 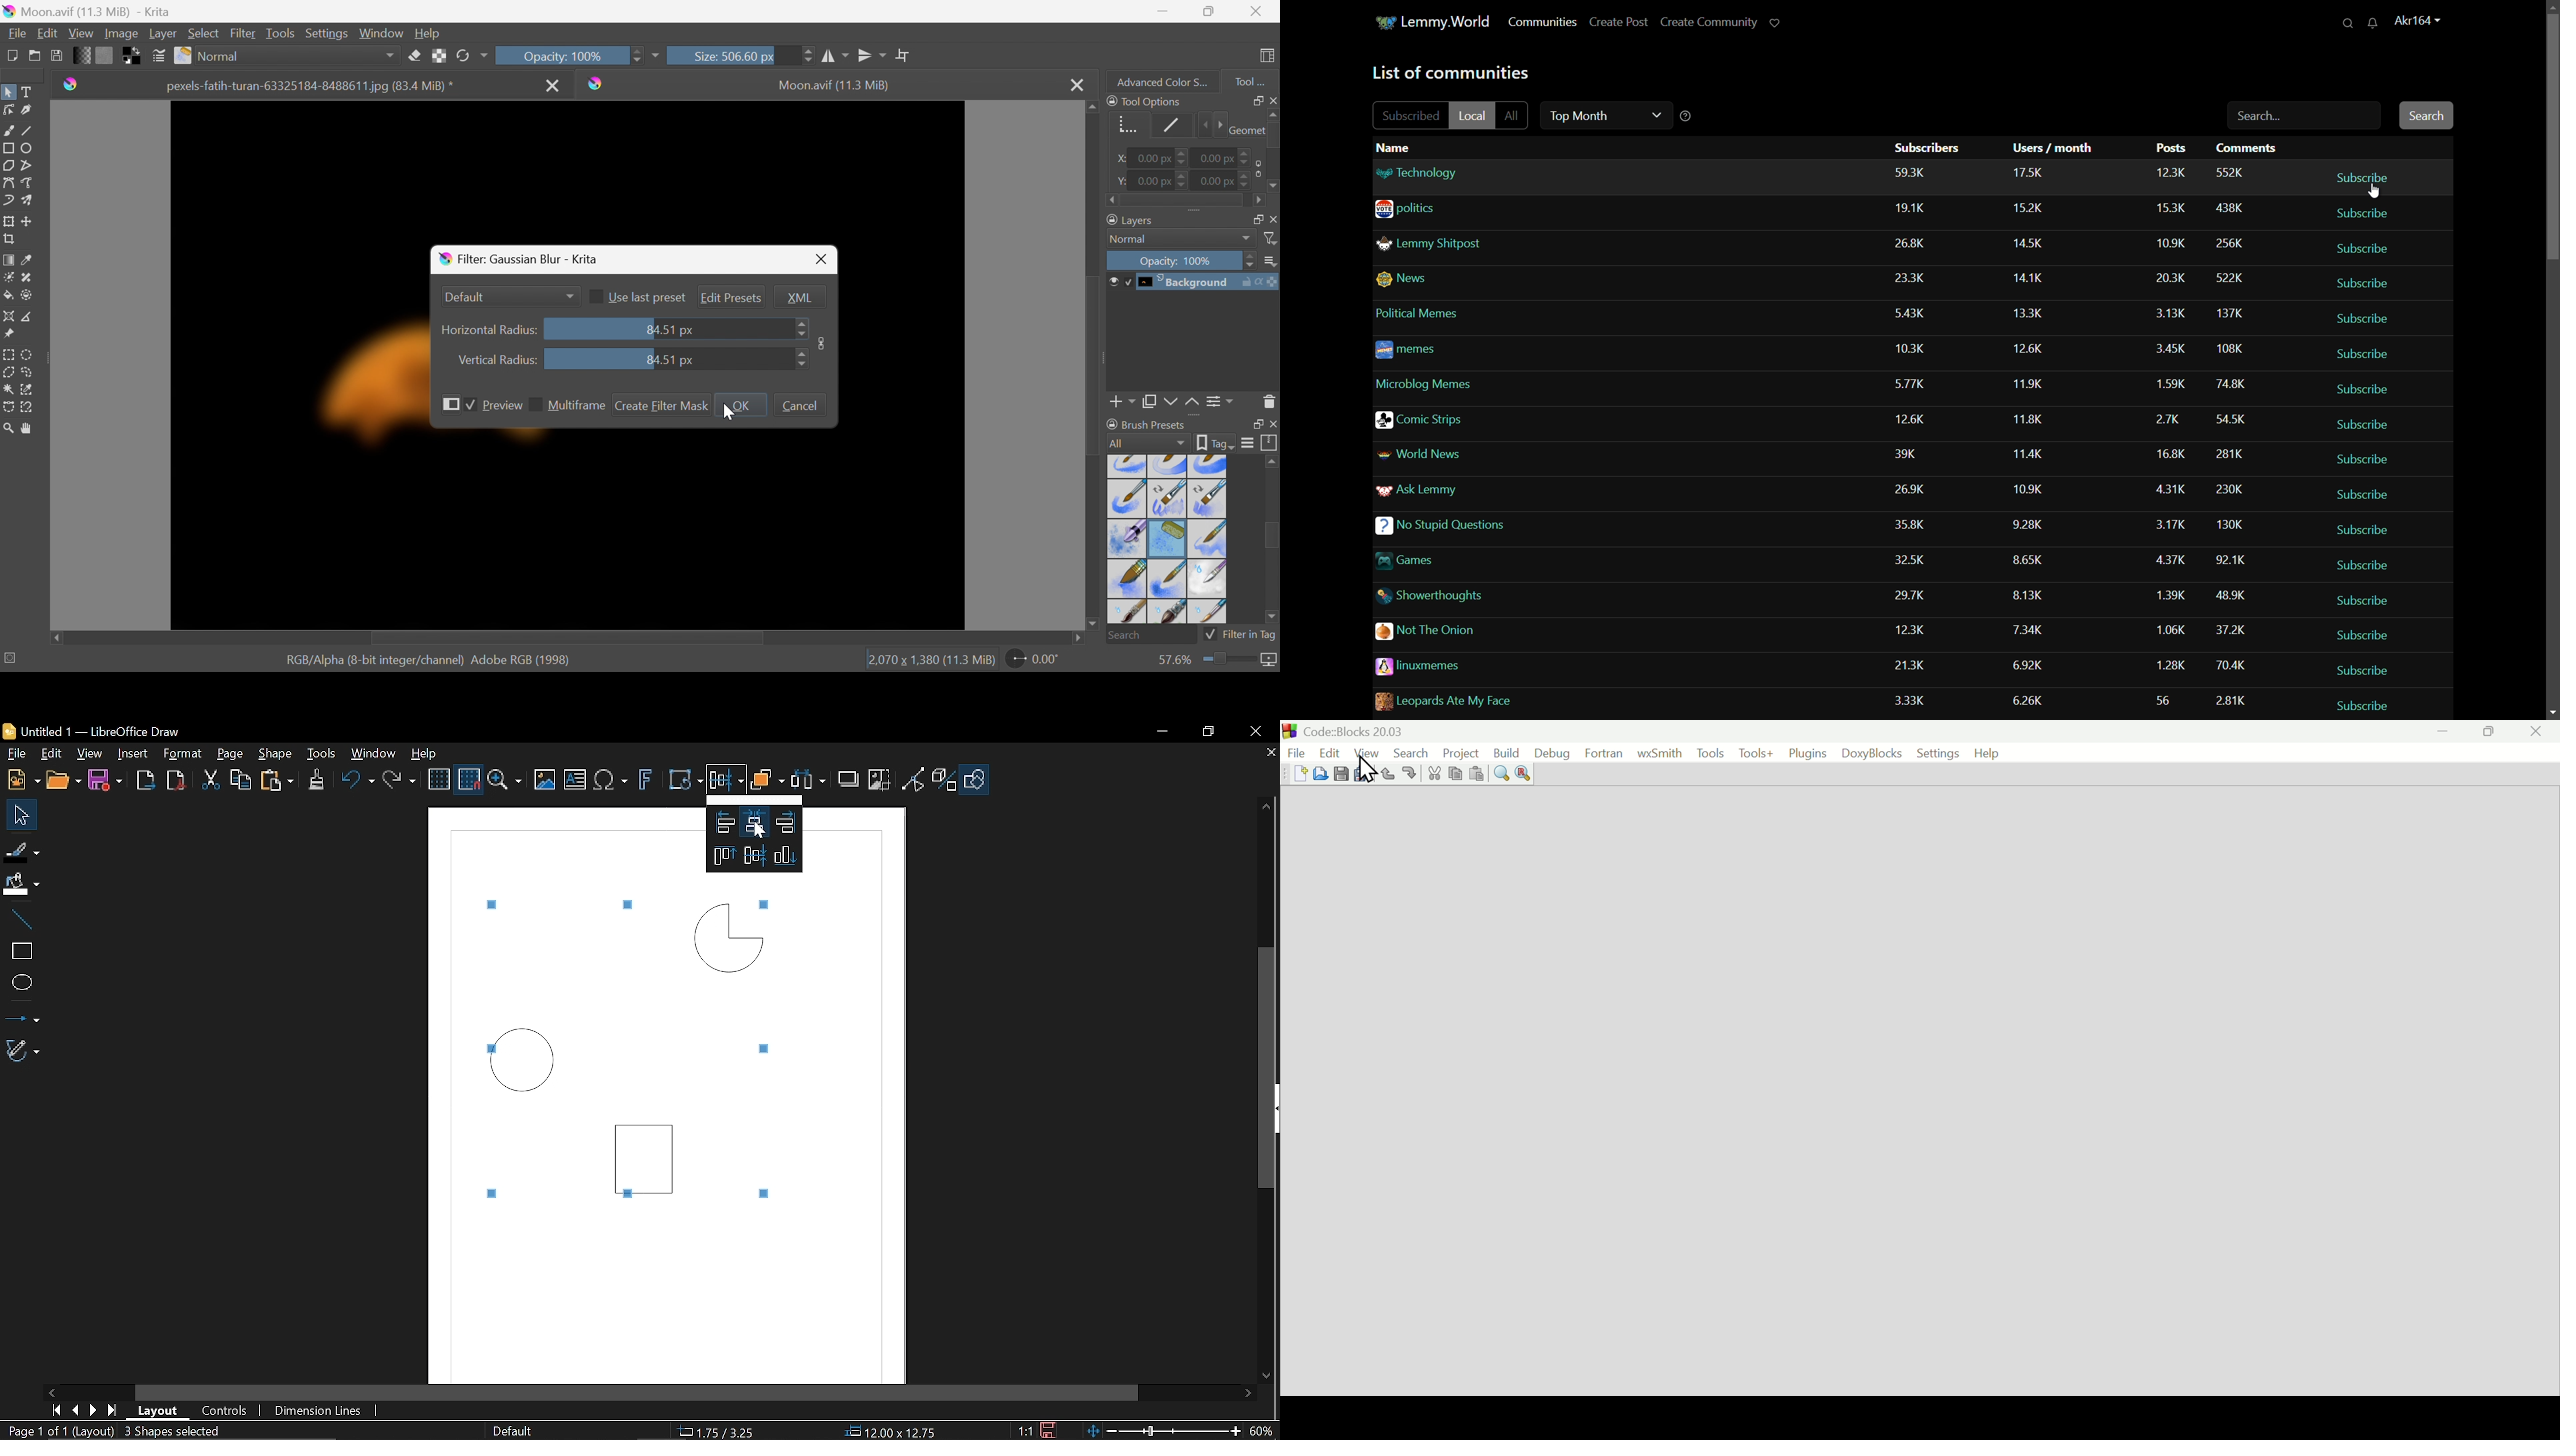 What do you see at coordinates (114, 1410) in the screenshot?
I see `last page` at bounding box center [114, 1410].